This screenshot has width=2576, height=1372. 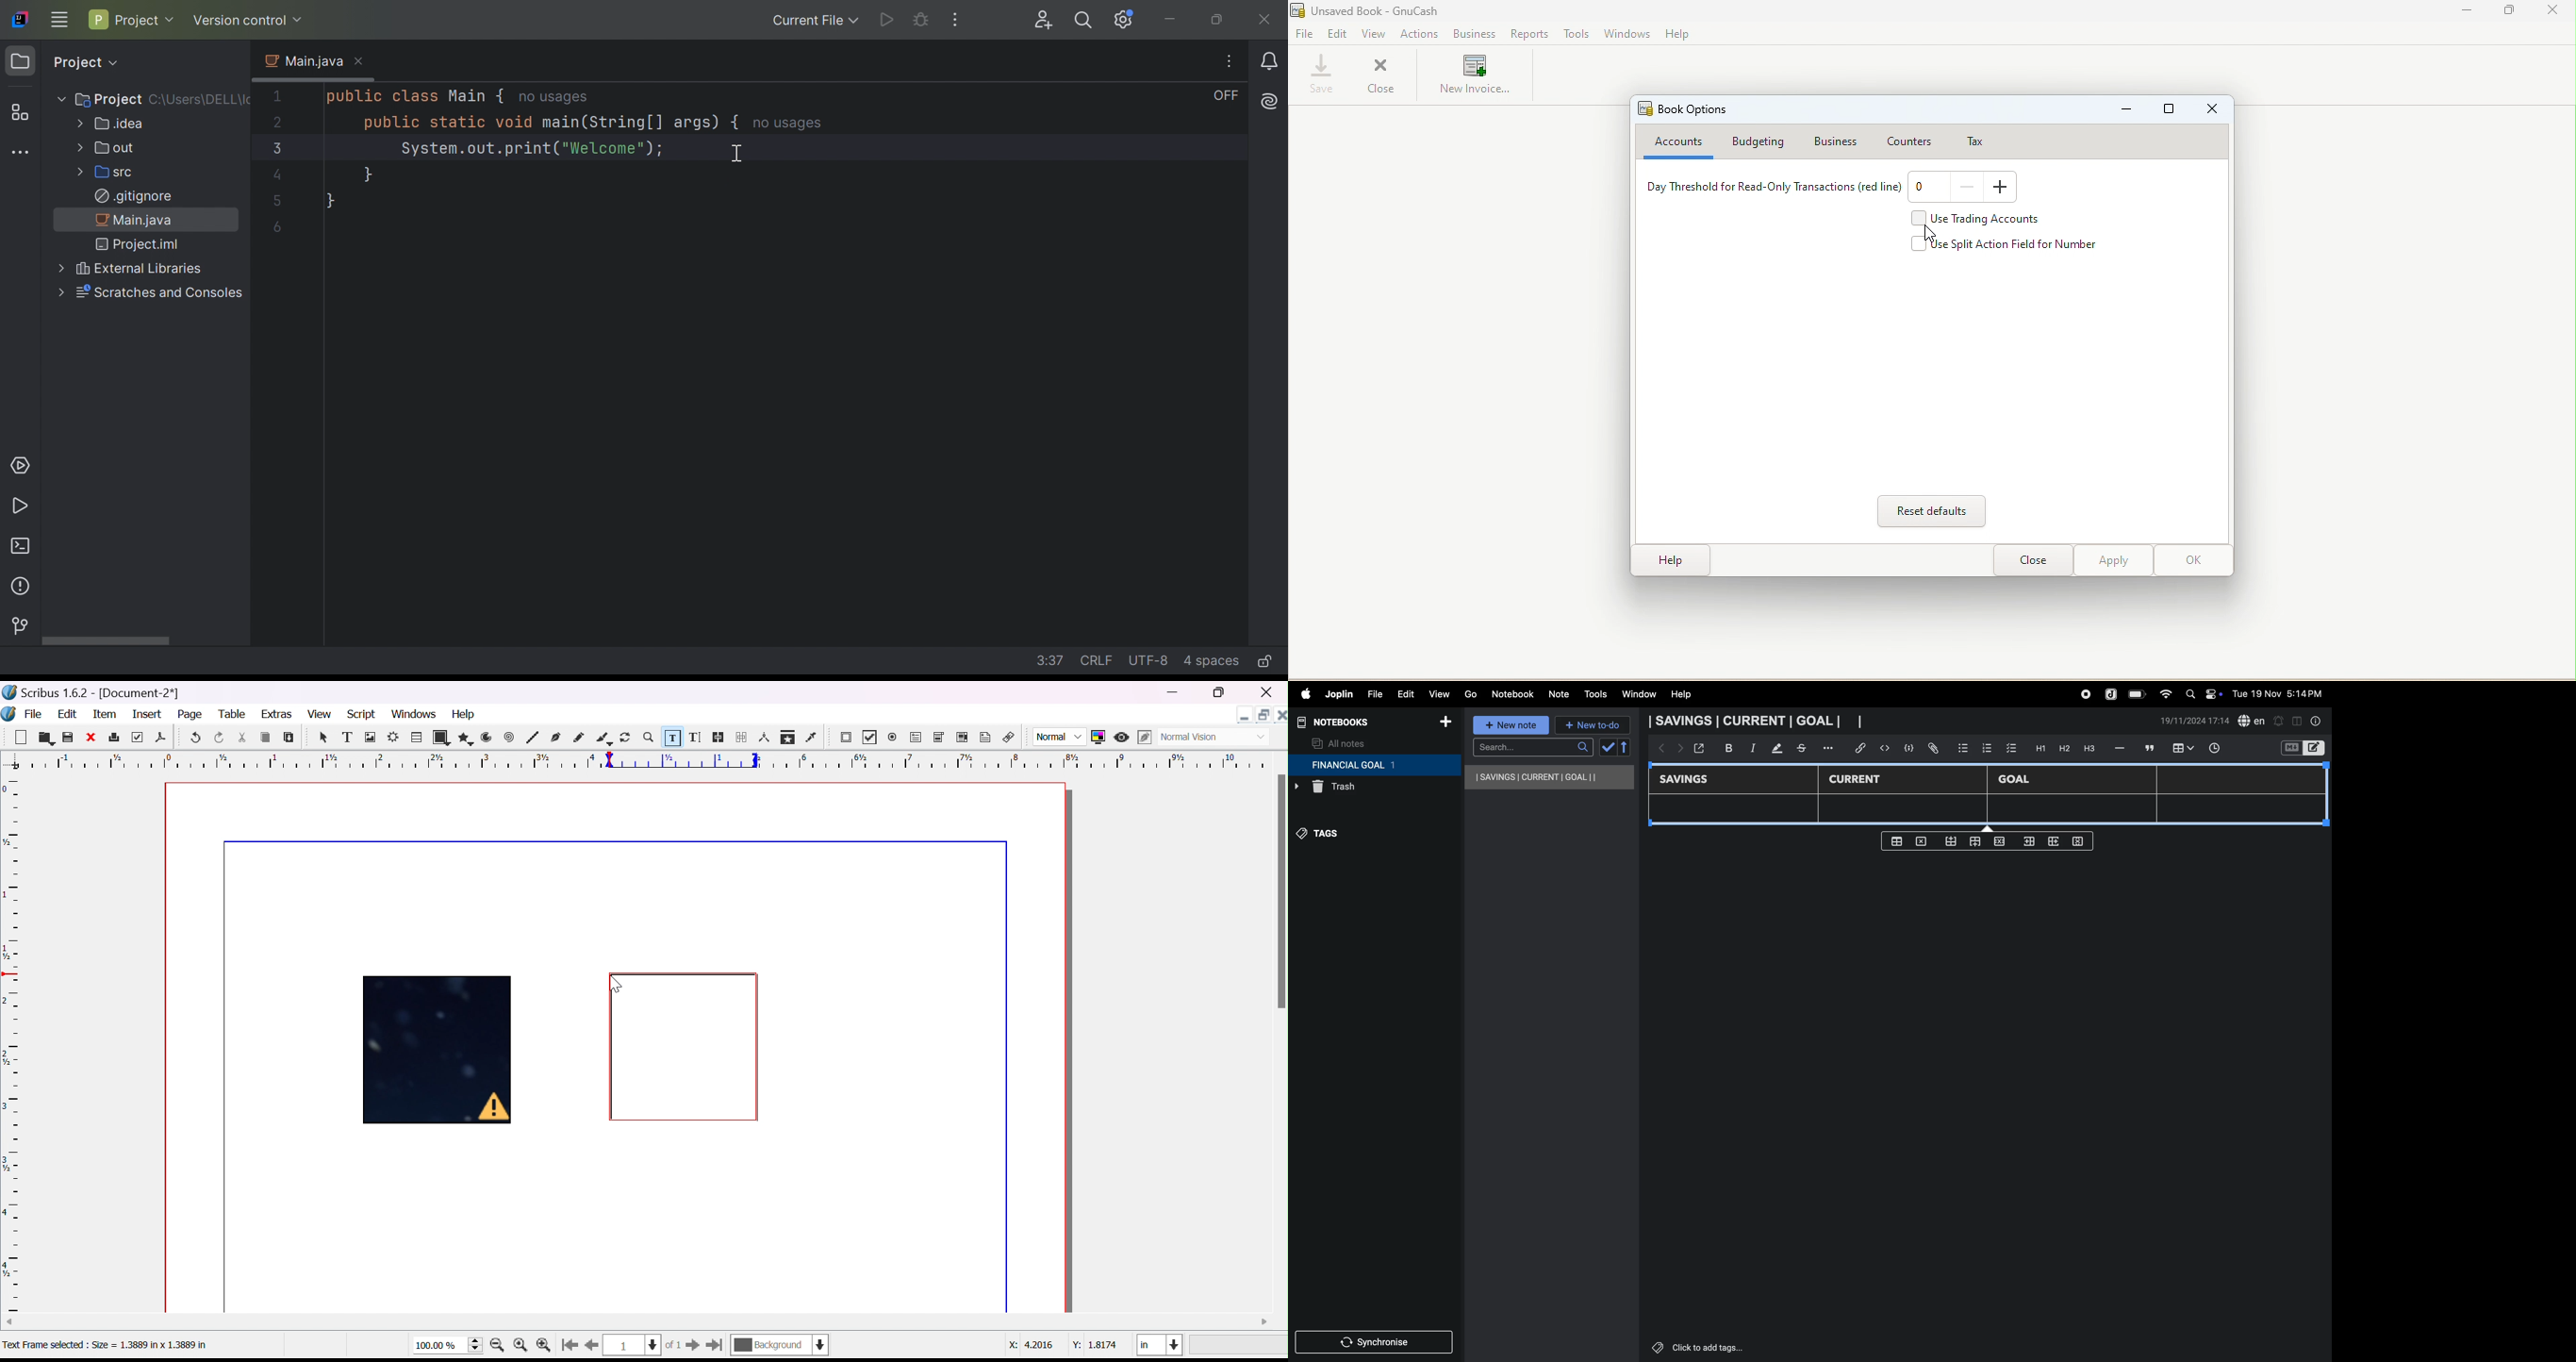 I want to click on edit contents of frame, so click(x=672, y=735).